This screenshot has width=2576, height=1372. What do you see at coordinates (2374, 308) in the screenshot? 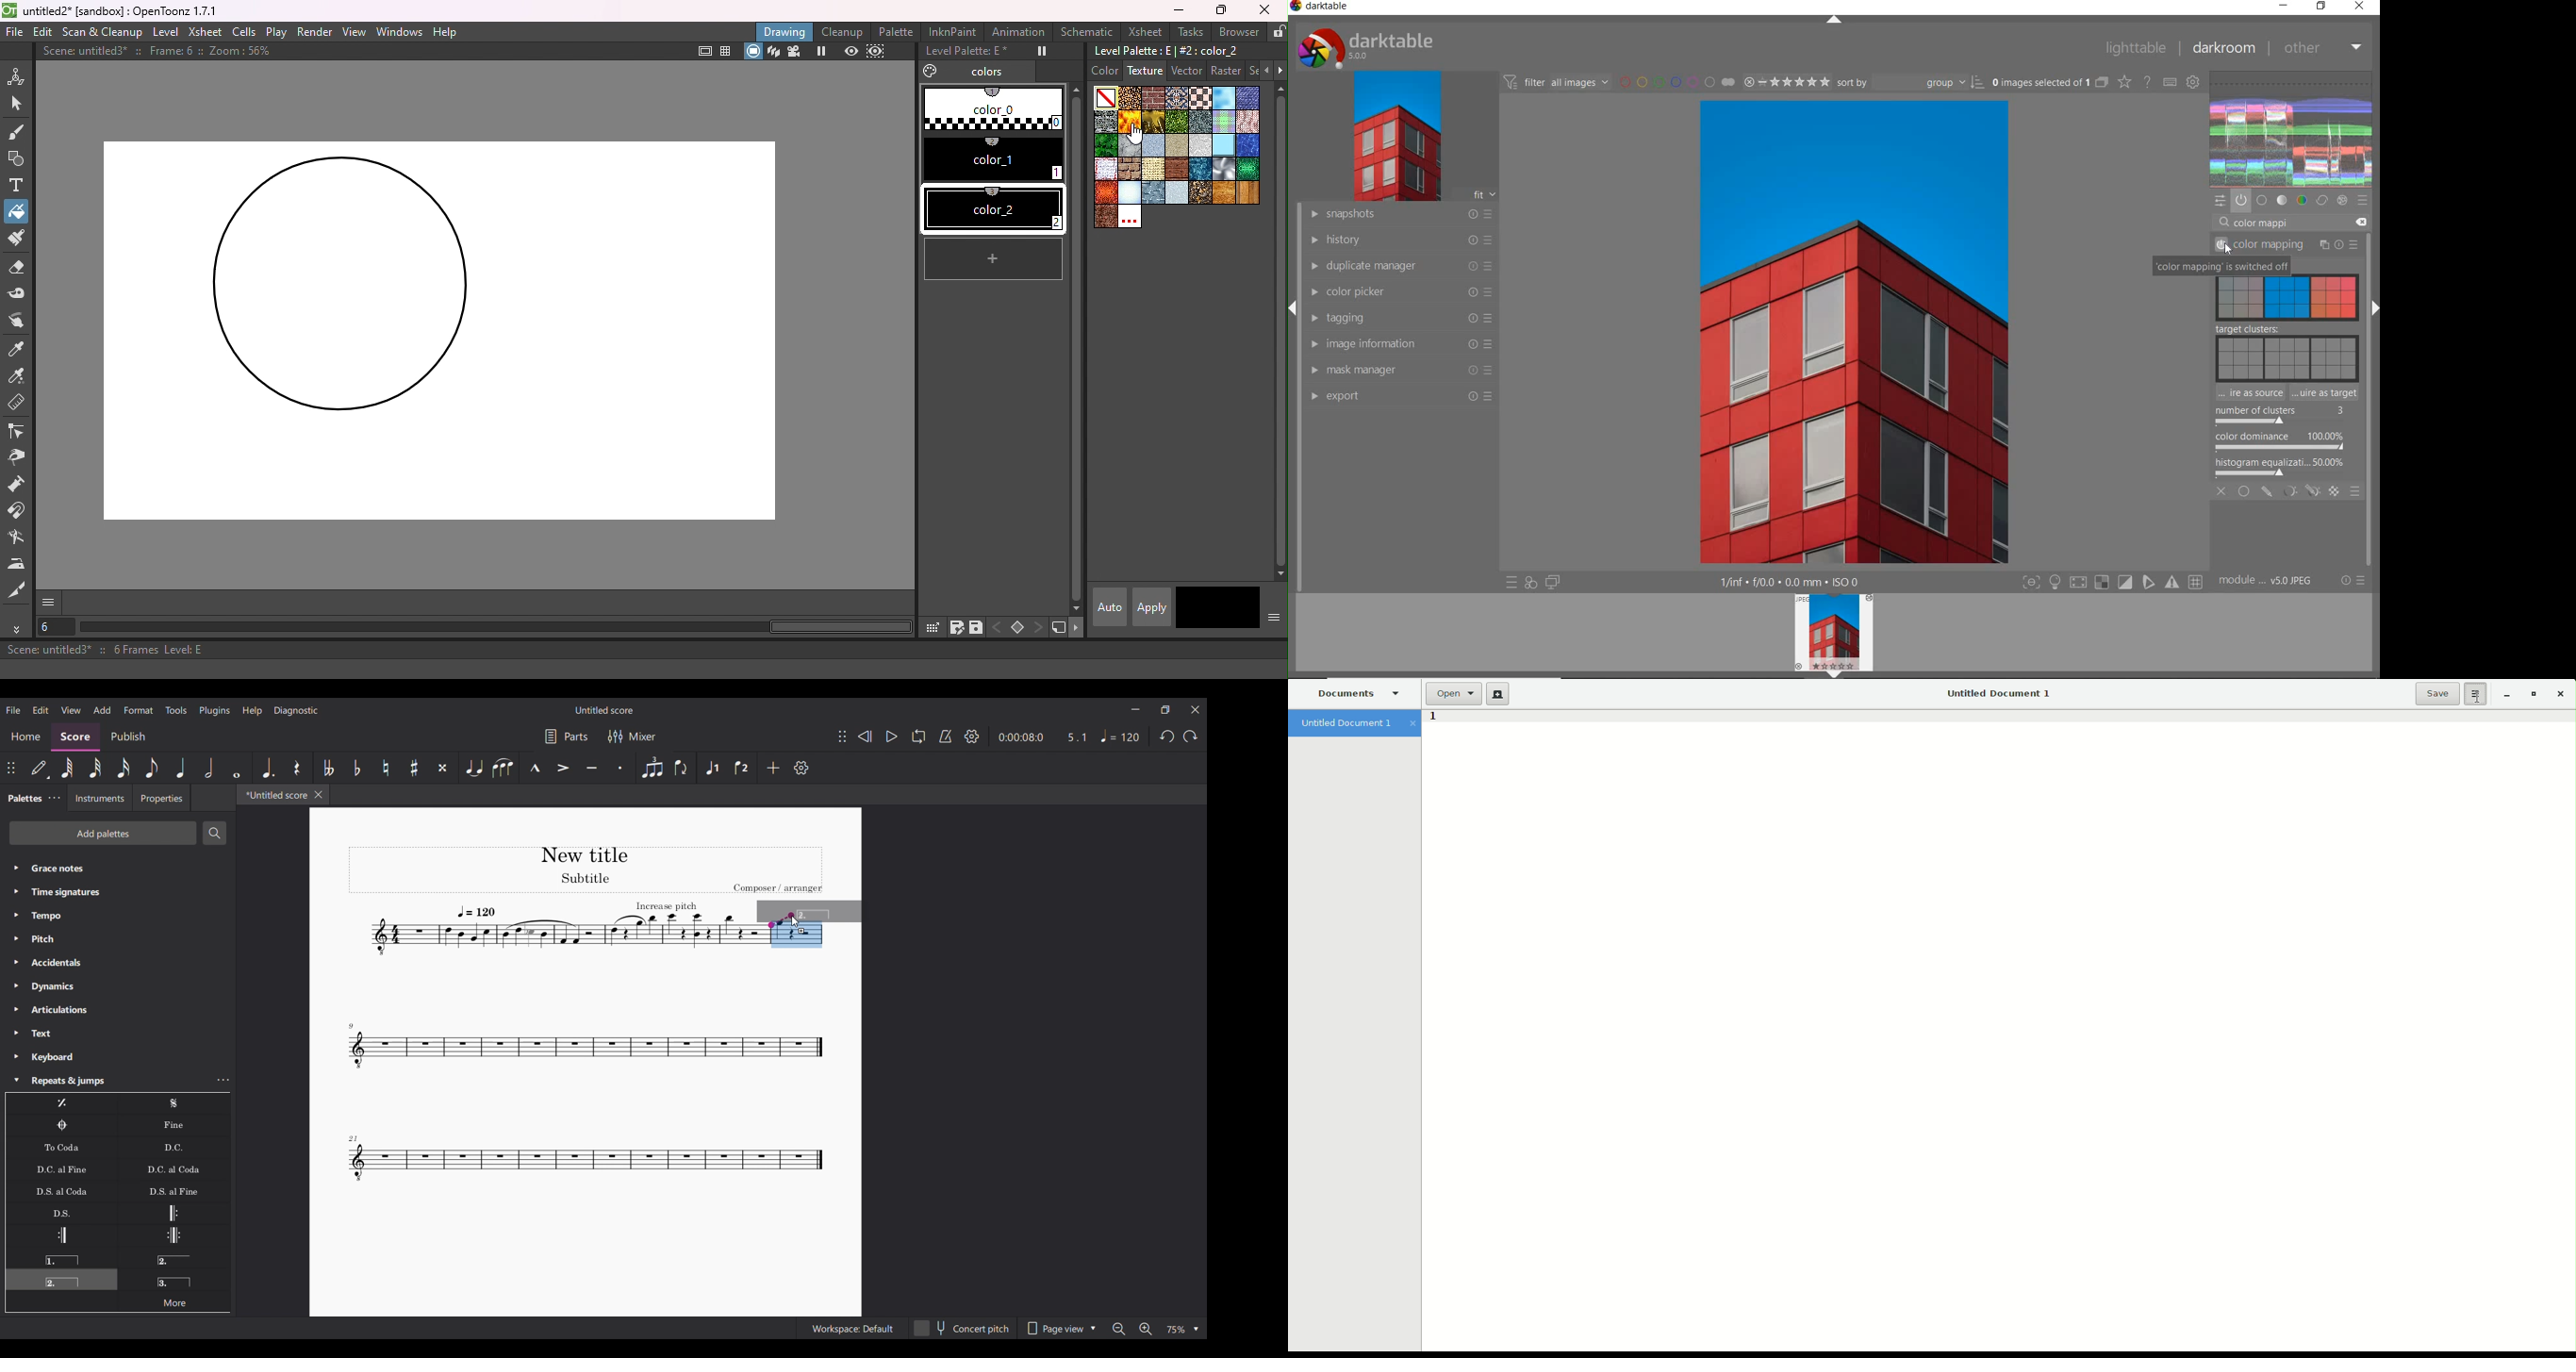
I see `expand/collapse` at bounding box center [2374, 308].